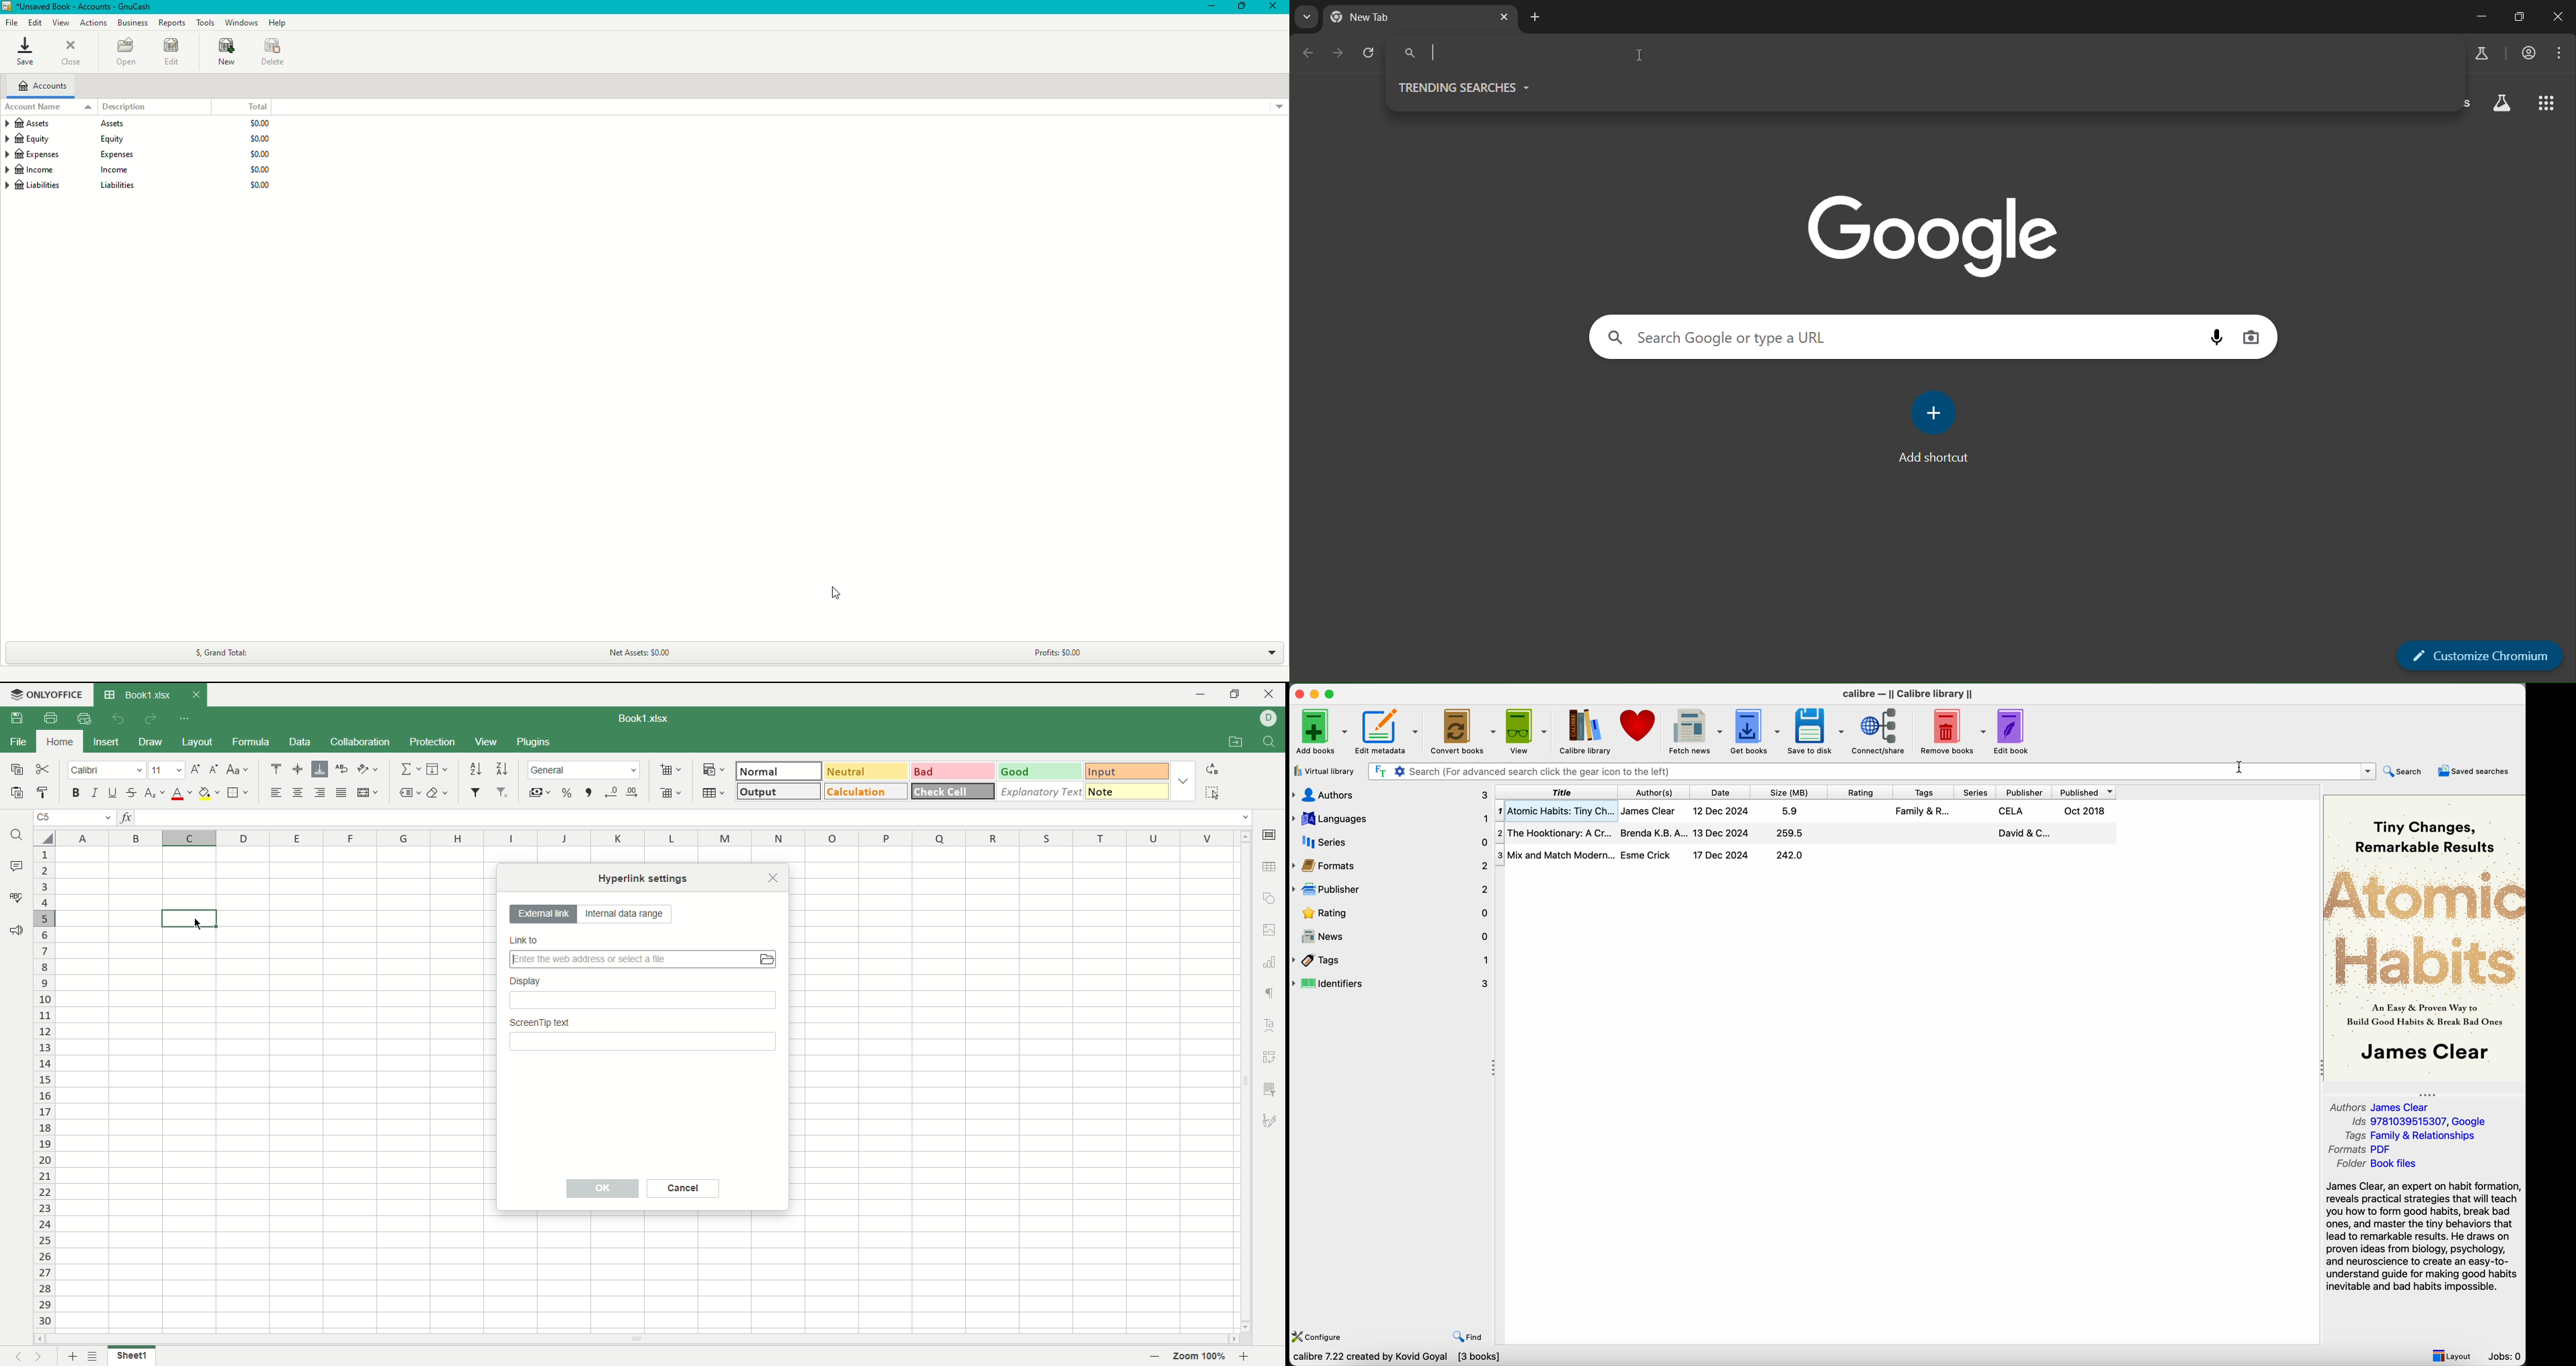  I want to click on remove filter, so click(504, 793).